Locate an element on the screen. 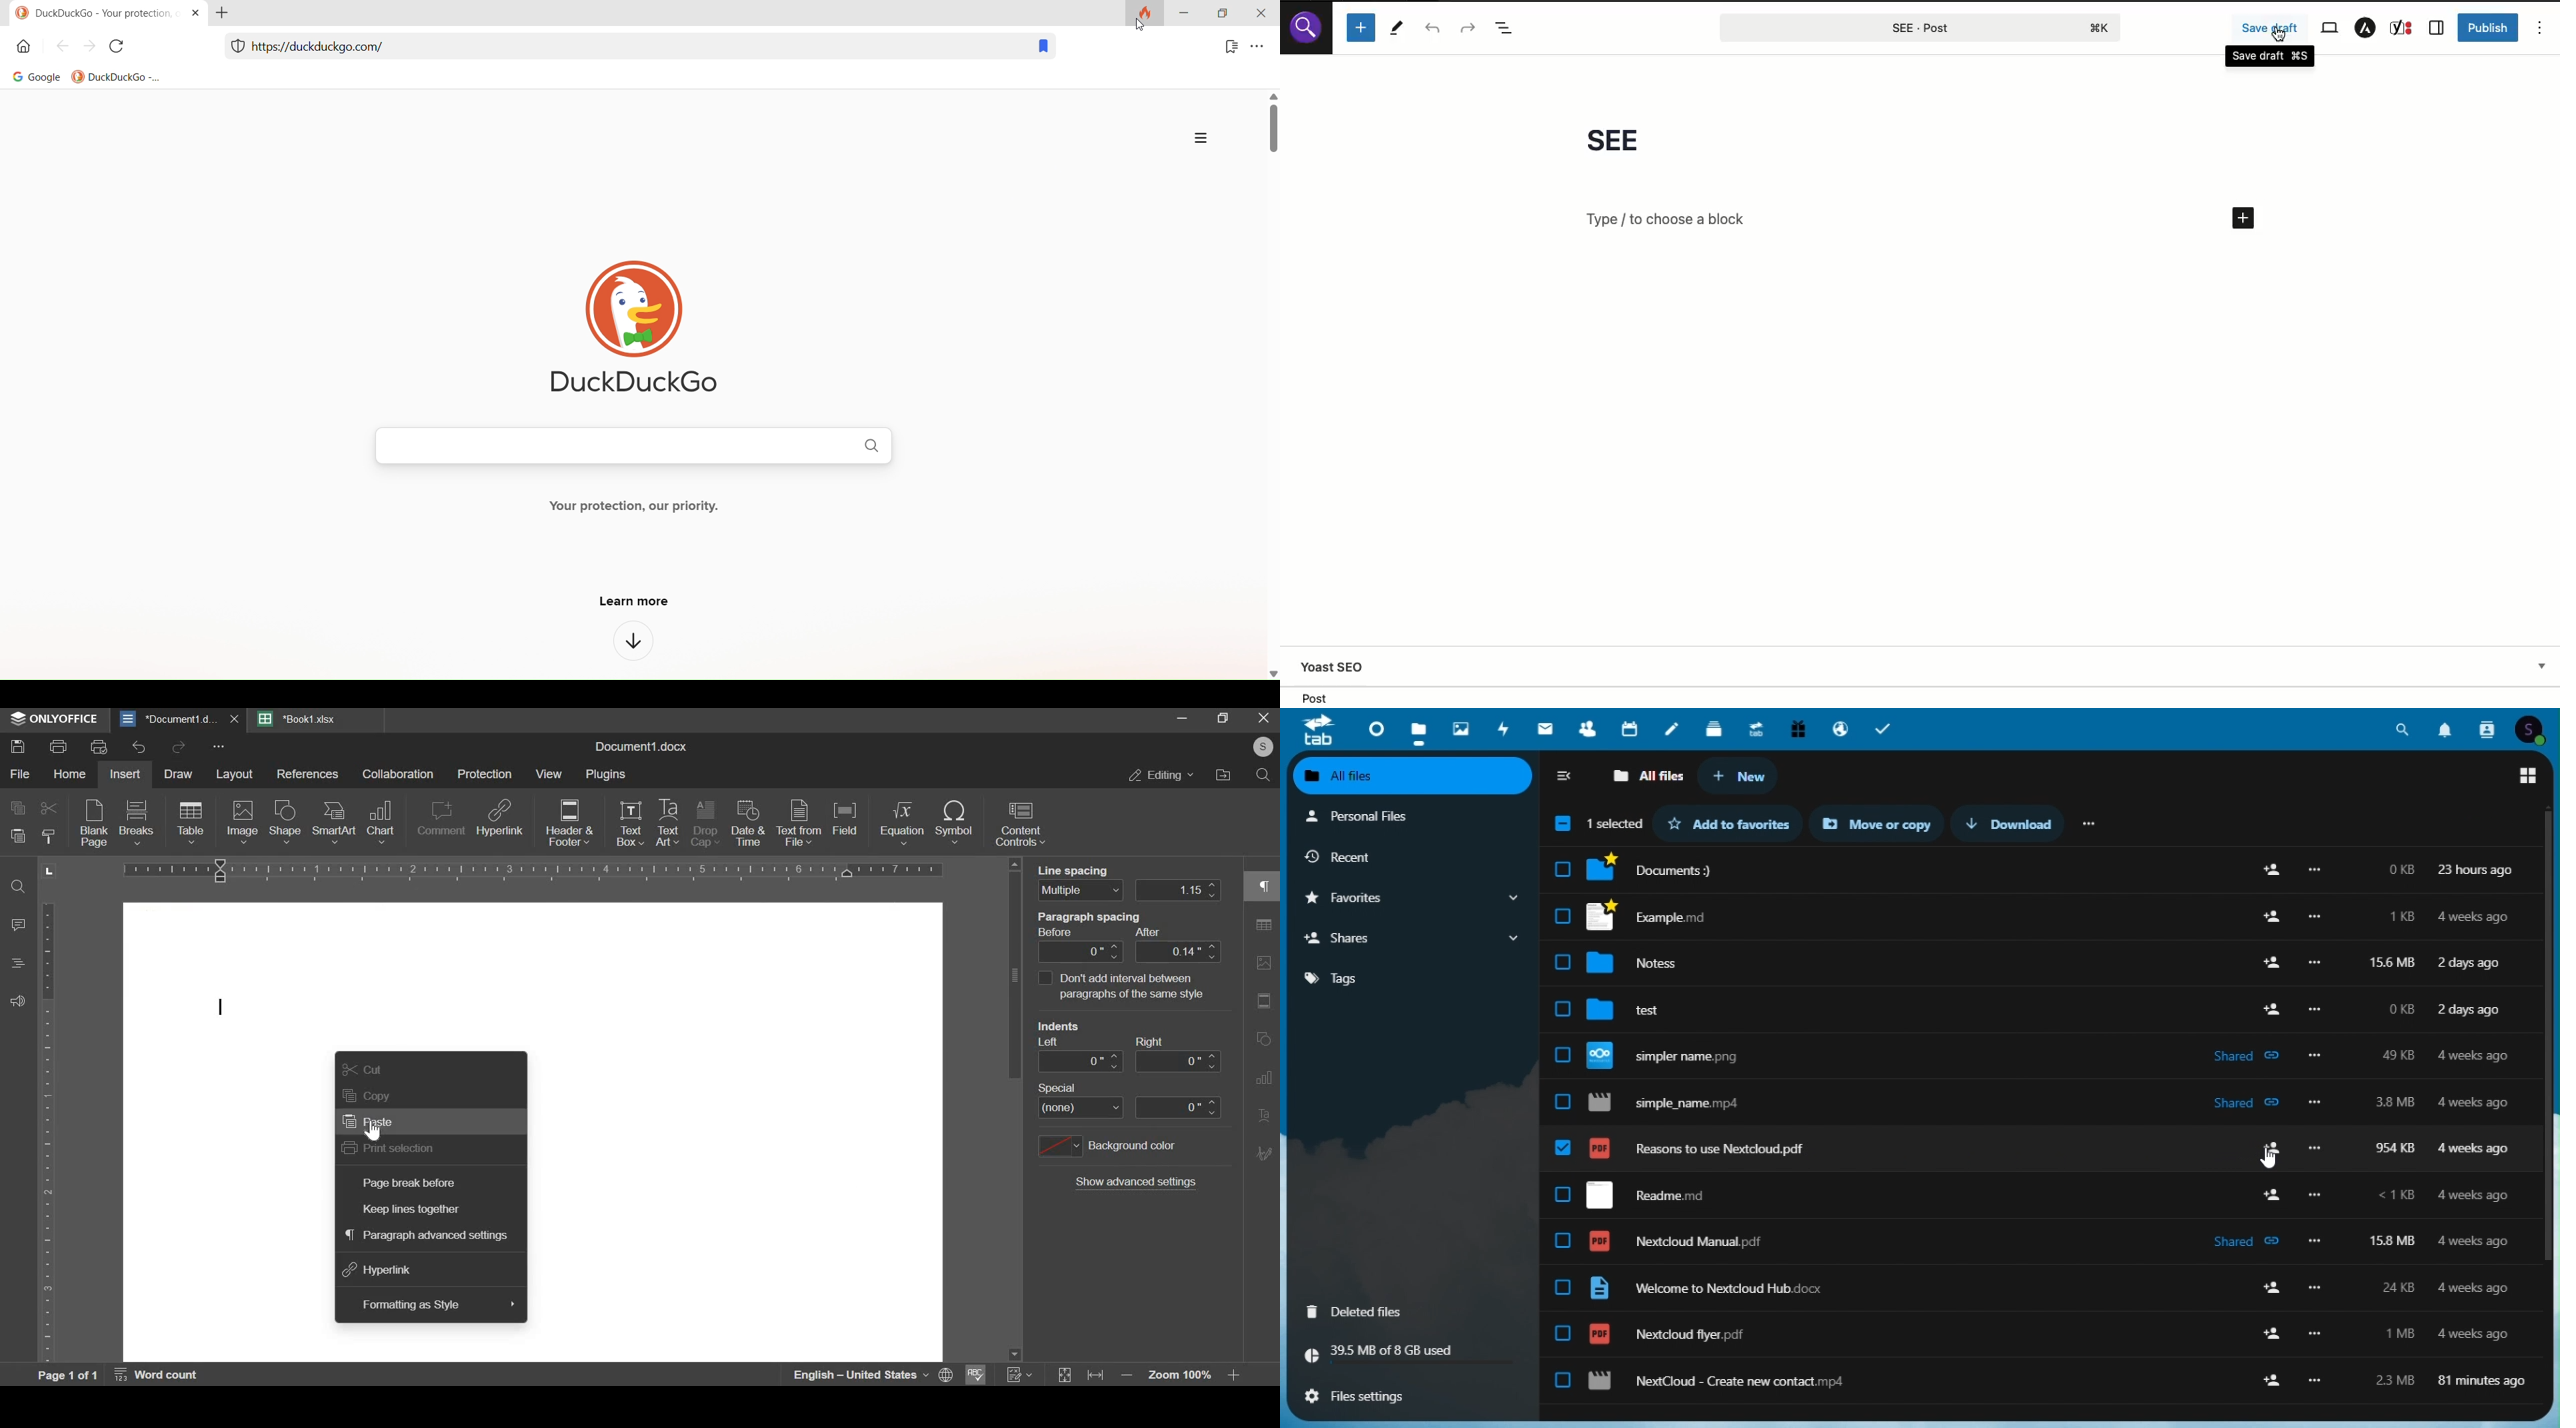  undo is located at coordinates (139, 747).